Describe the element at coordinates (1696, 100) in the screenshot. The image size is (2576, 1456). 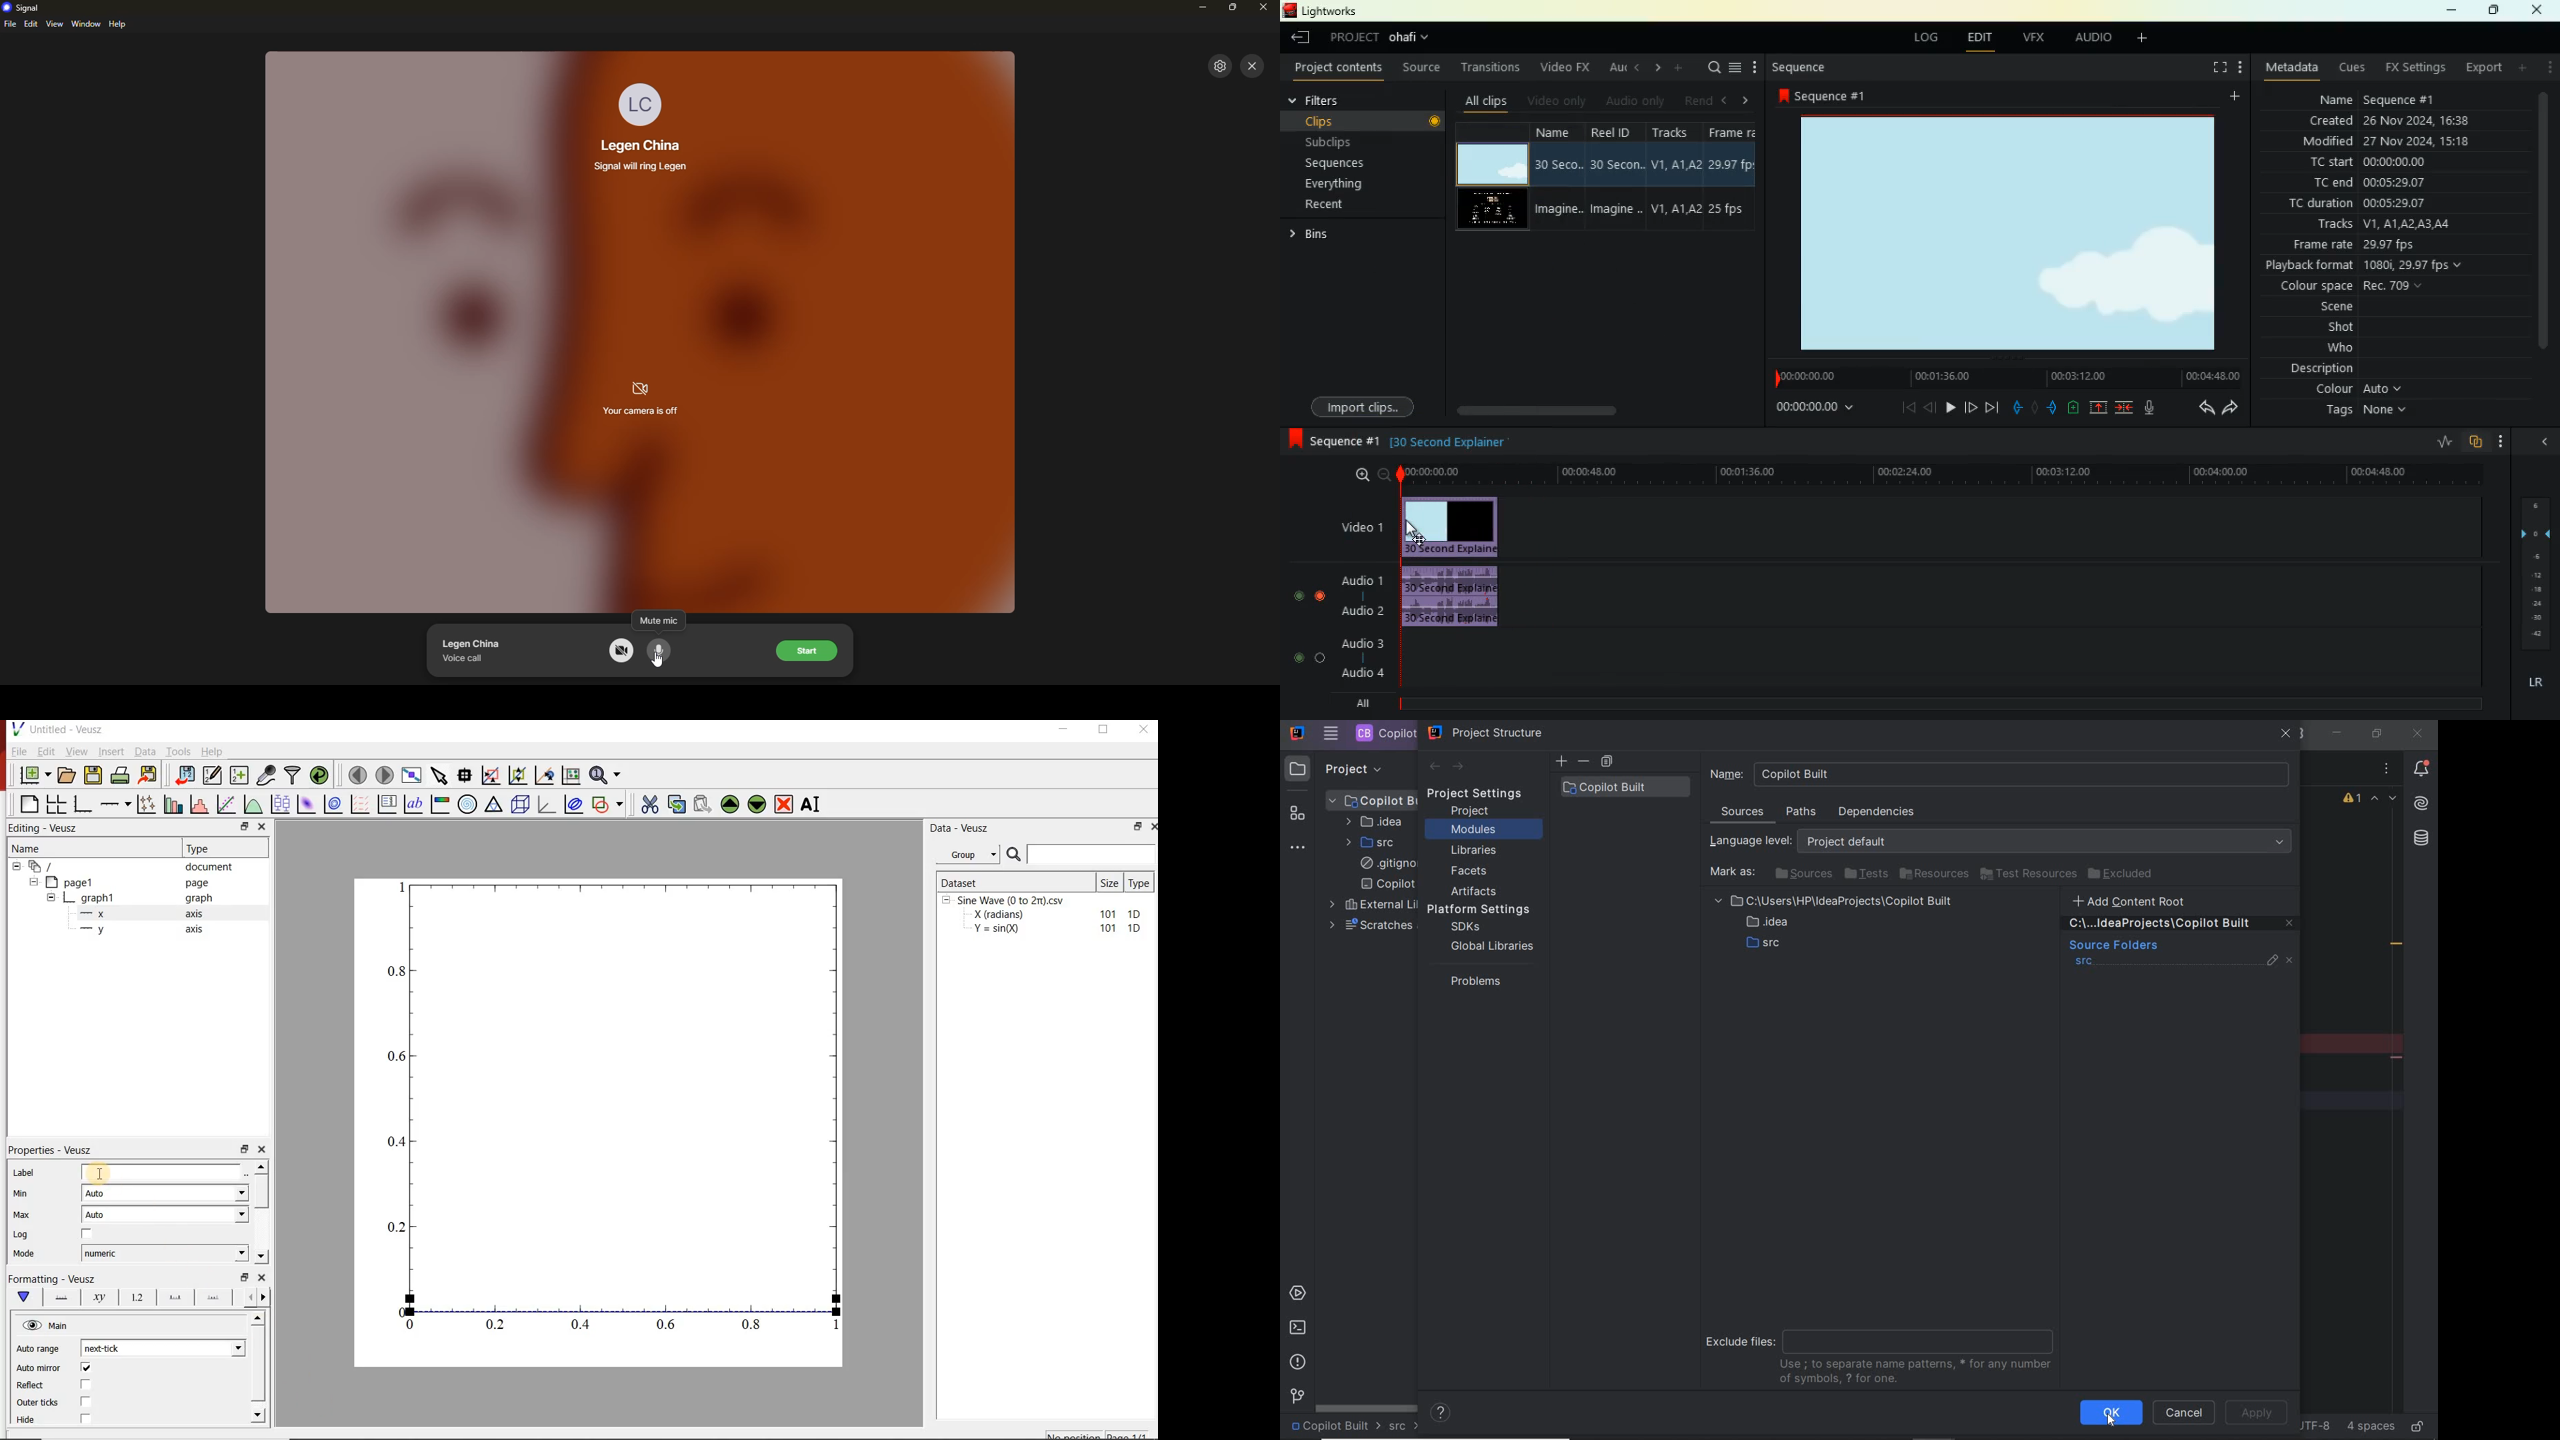
I see `rend` at that location.